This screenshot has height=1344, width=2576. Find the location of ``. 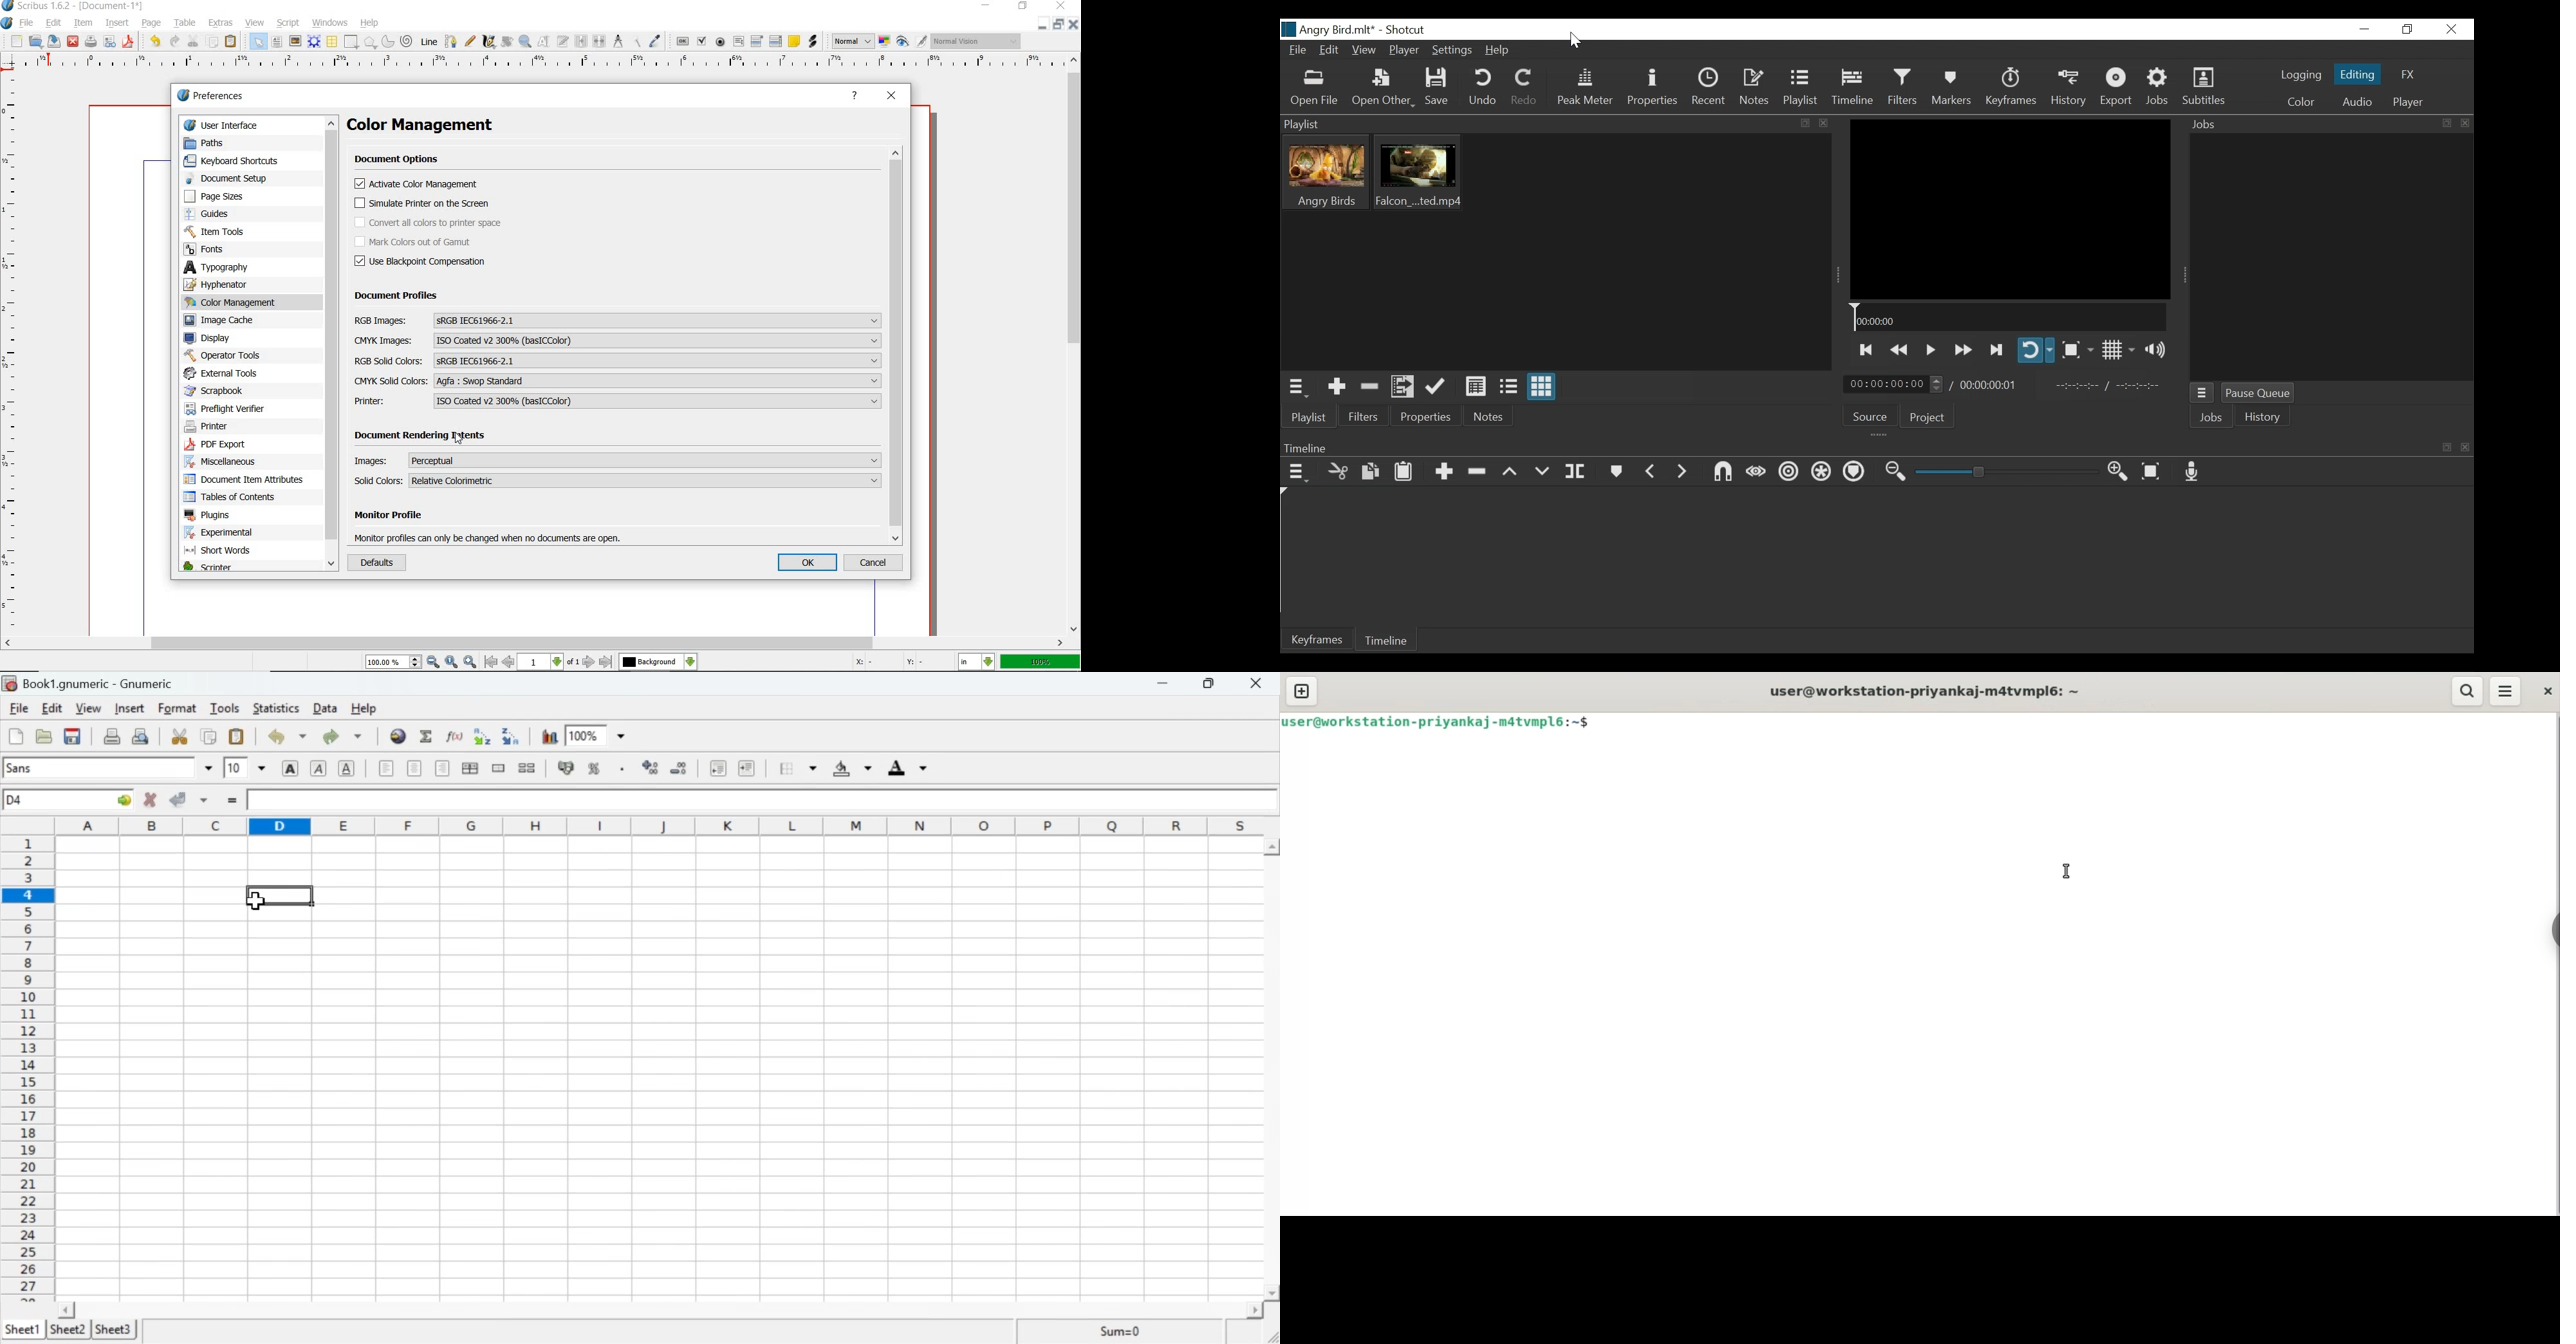

 is located at coordinates (1801, 88).